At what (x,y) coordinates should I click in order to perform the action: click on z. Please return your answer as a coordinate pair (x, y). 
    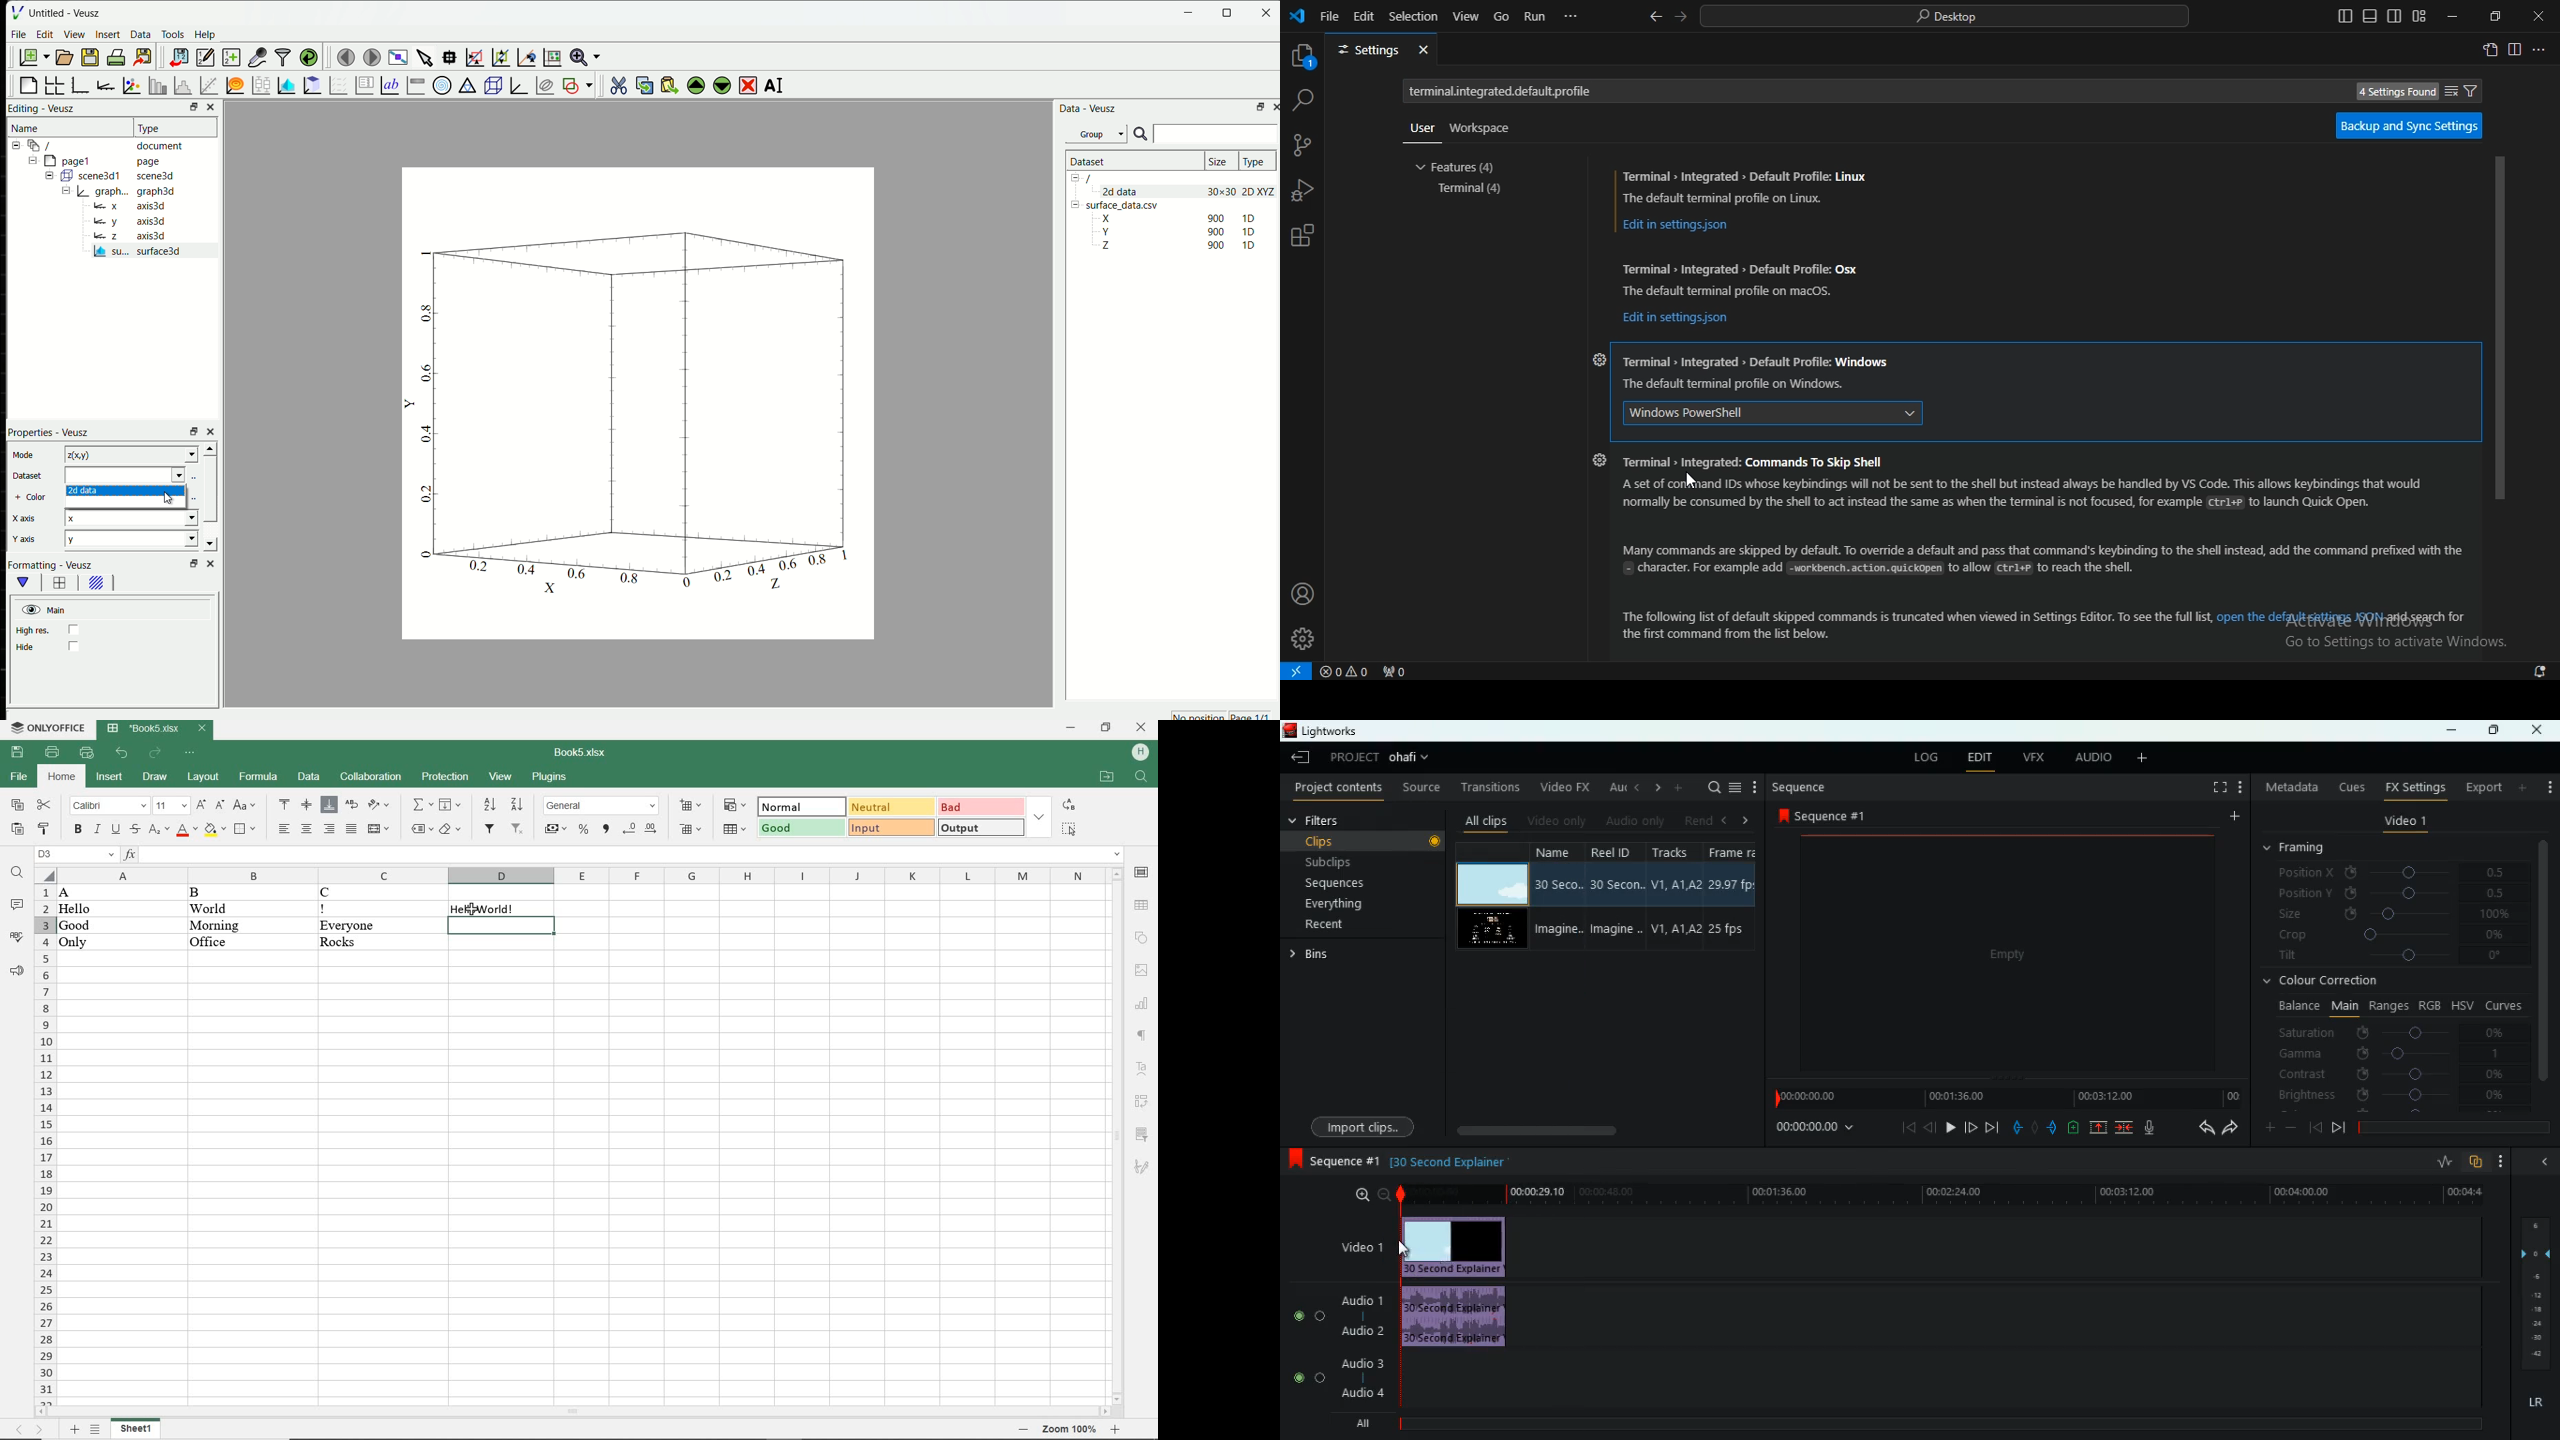
    Looking at the image, I should click on (107, 236).